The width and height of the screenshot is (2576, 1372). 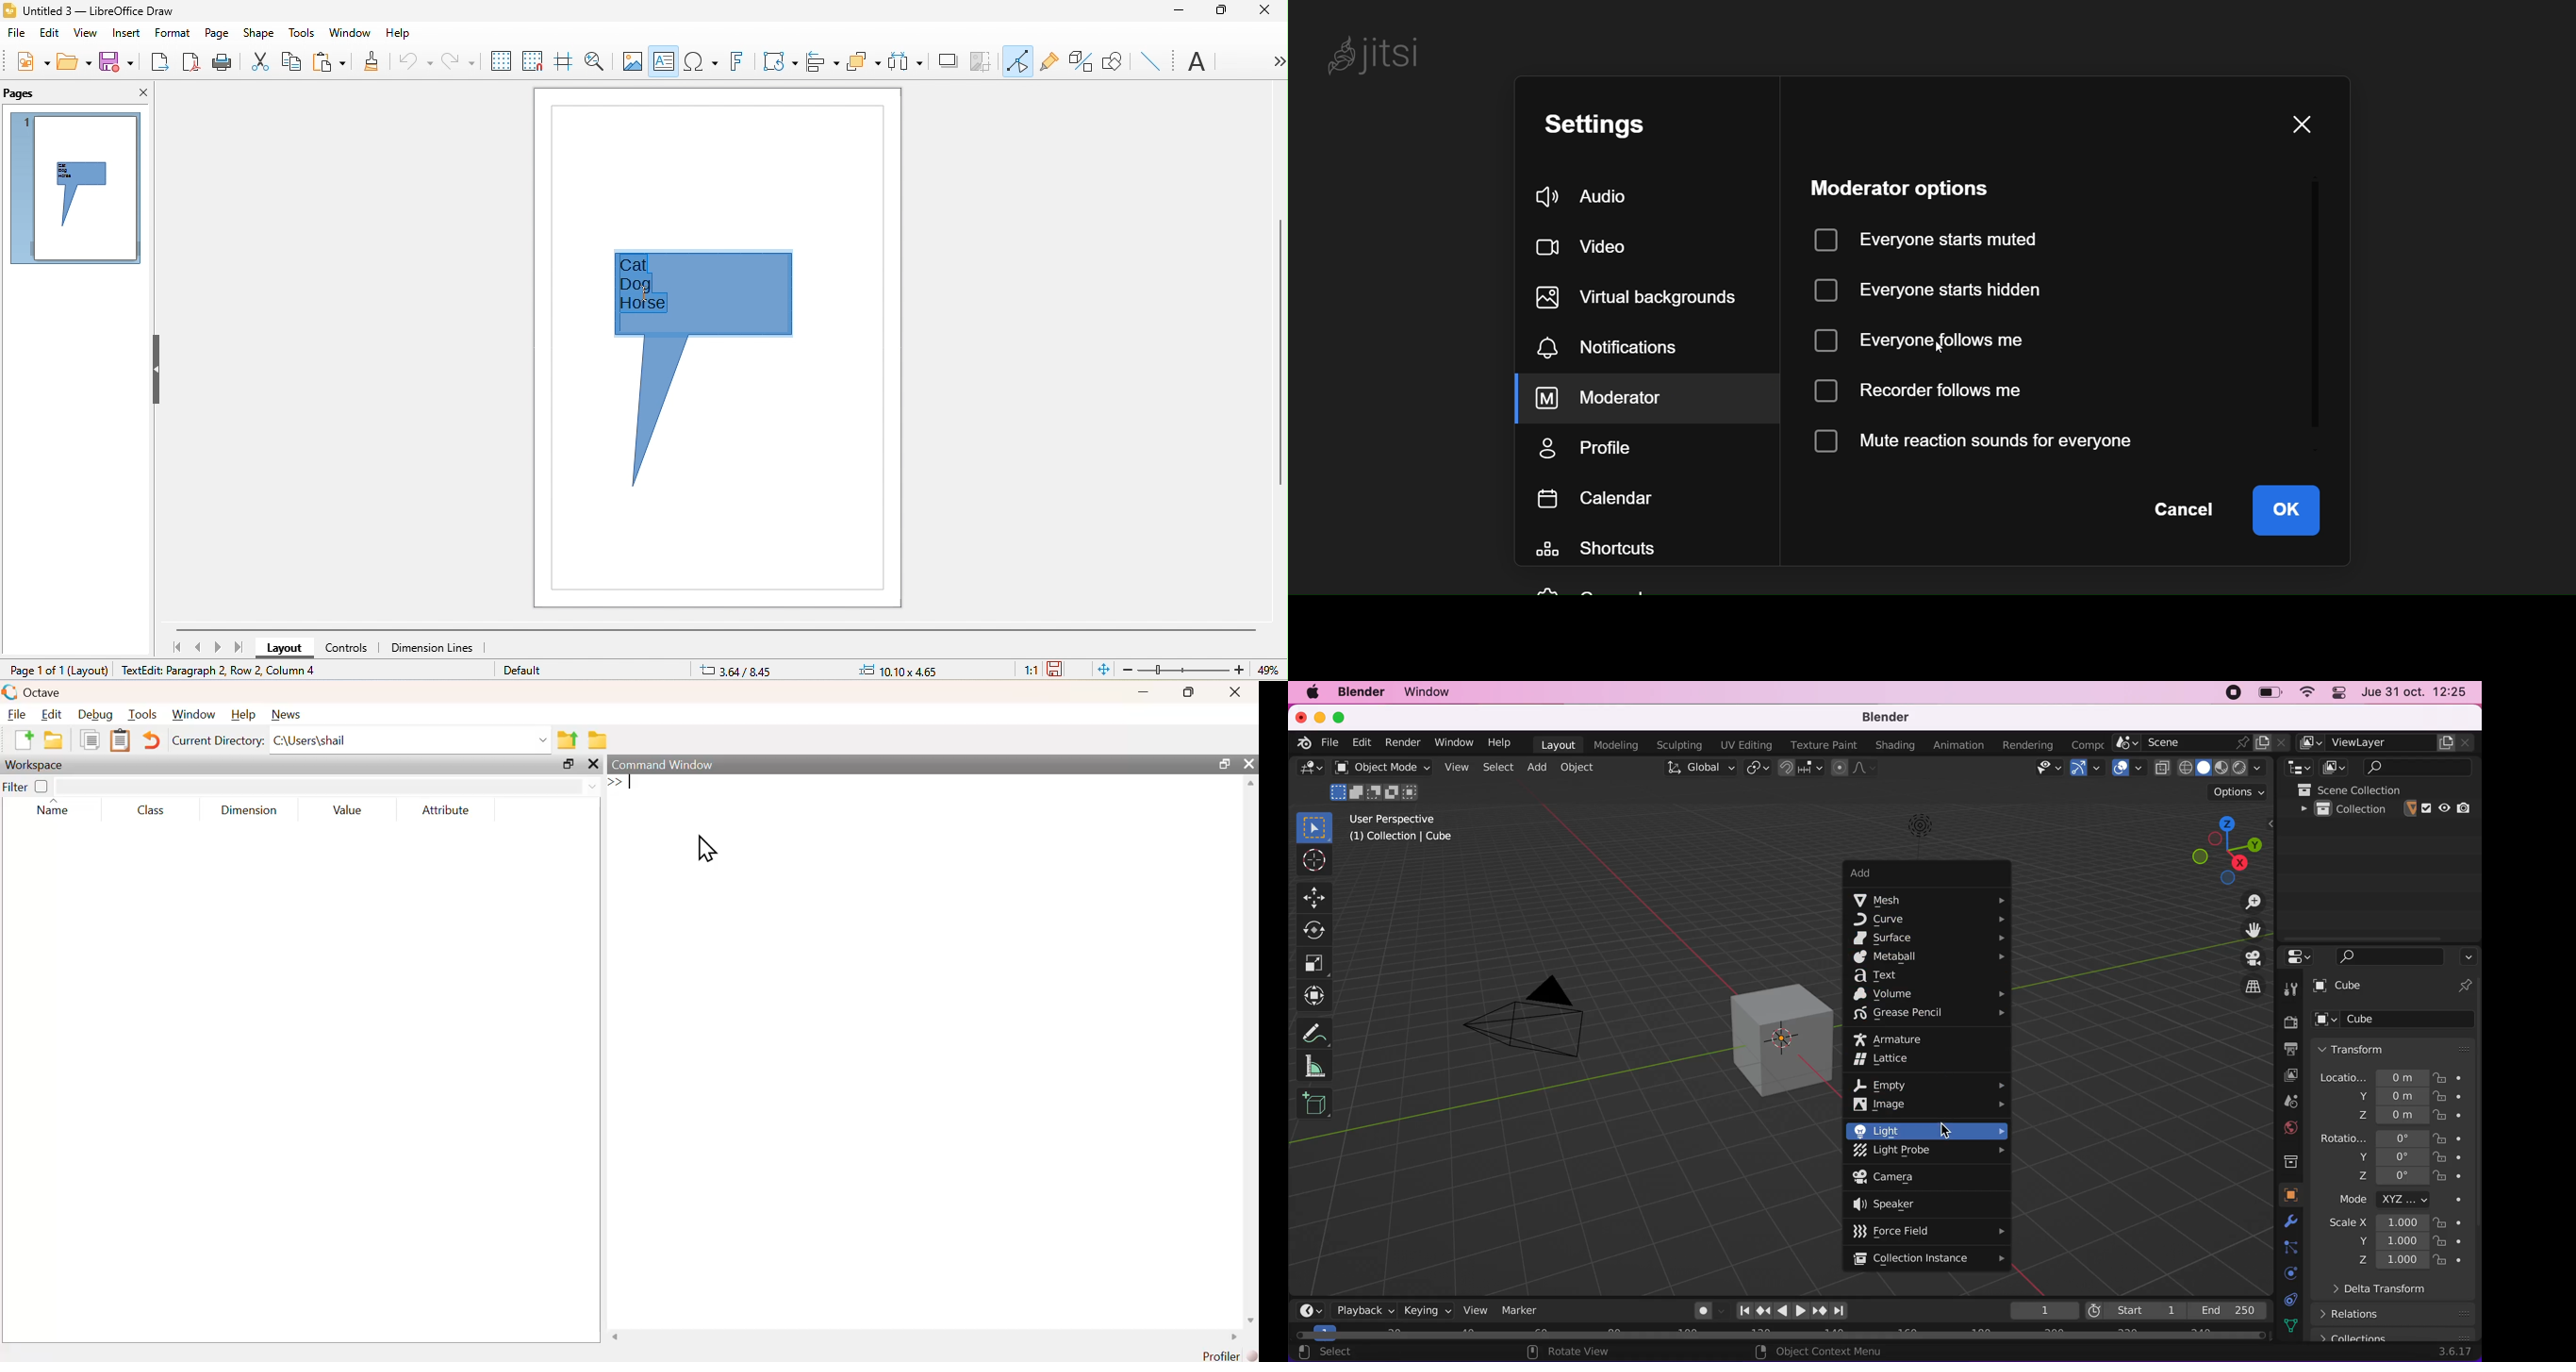 What do you see at coordinates (2087, 768) in the screenshot?
I see `gizmos` at bounding box center [2087, 768].